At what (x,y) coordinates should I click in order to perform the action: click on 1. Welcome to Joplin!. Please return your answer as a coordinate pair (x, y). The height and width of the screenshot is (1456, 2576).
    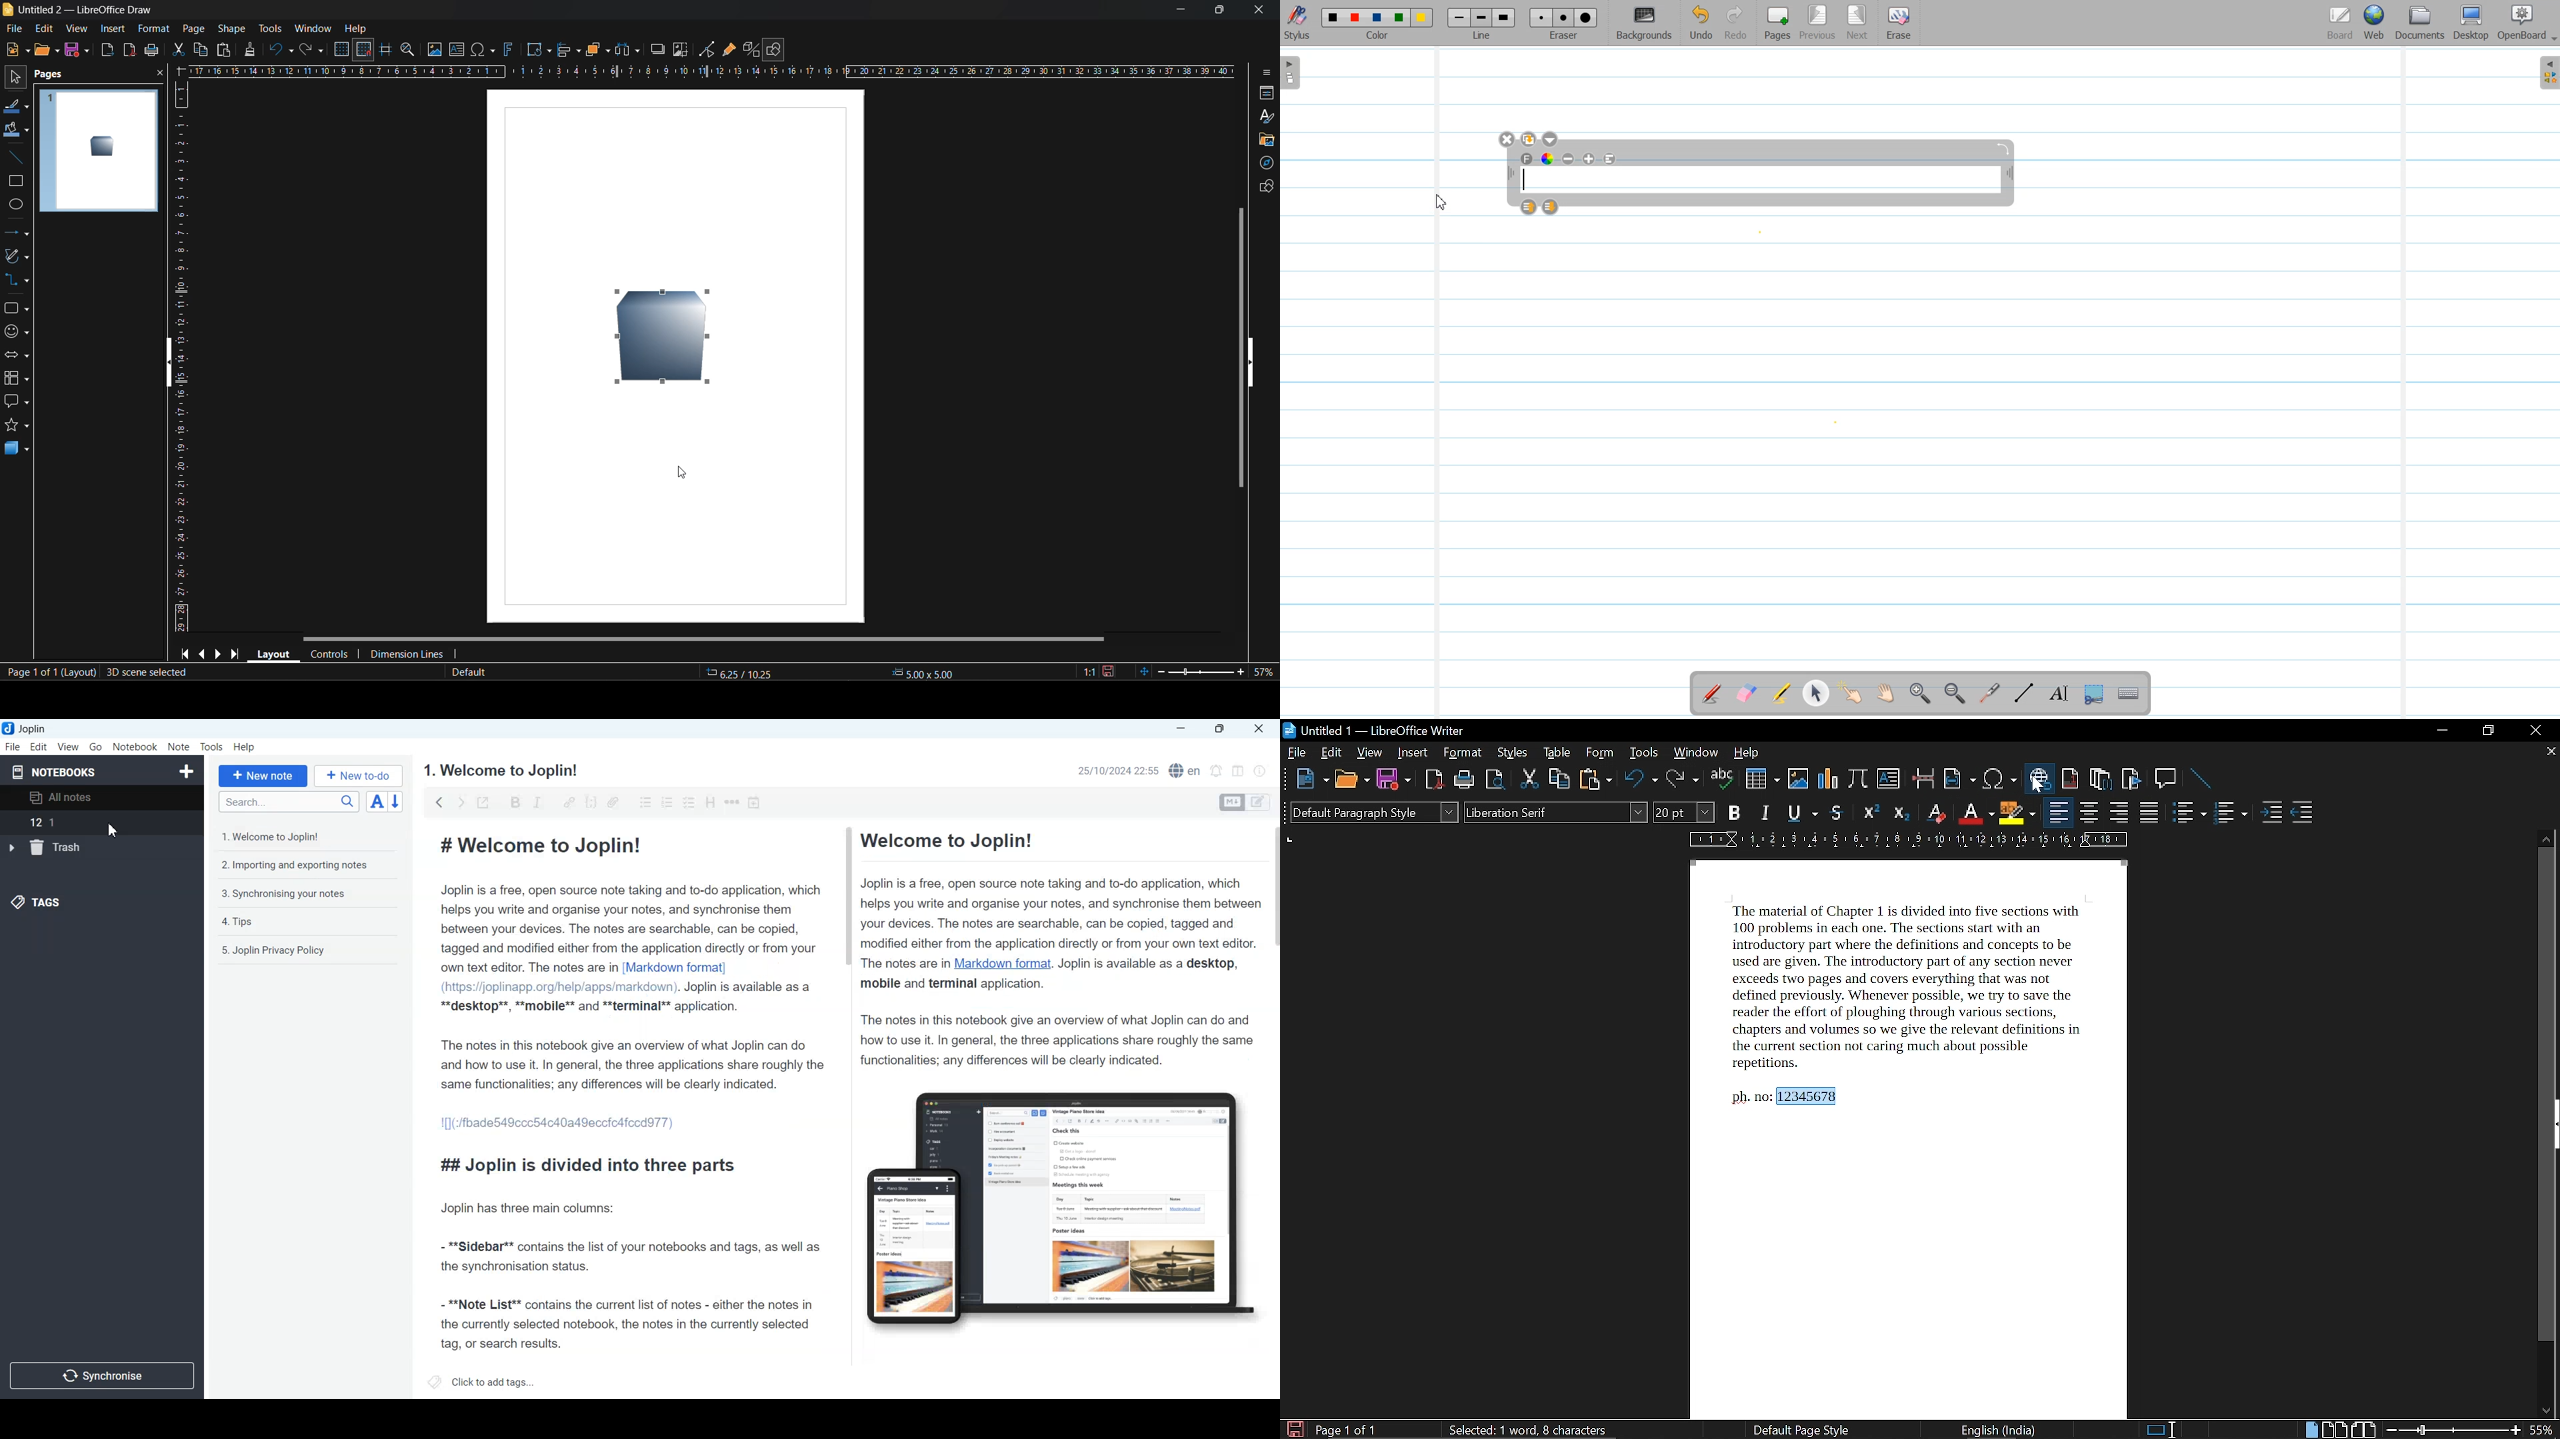
    Looking at the image, I should click on (499, 770).